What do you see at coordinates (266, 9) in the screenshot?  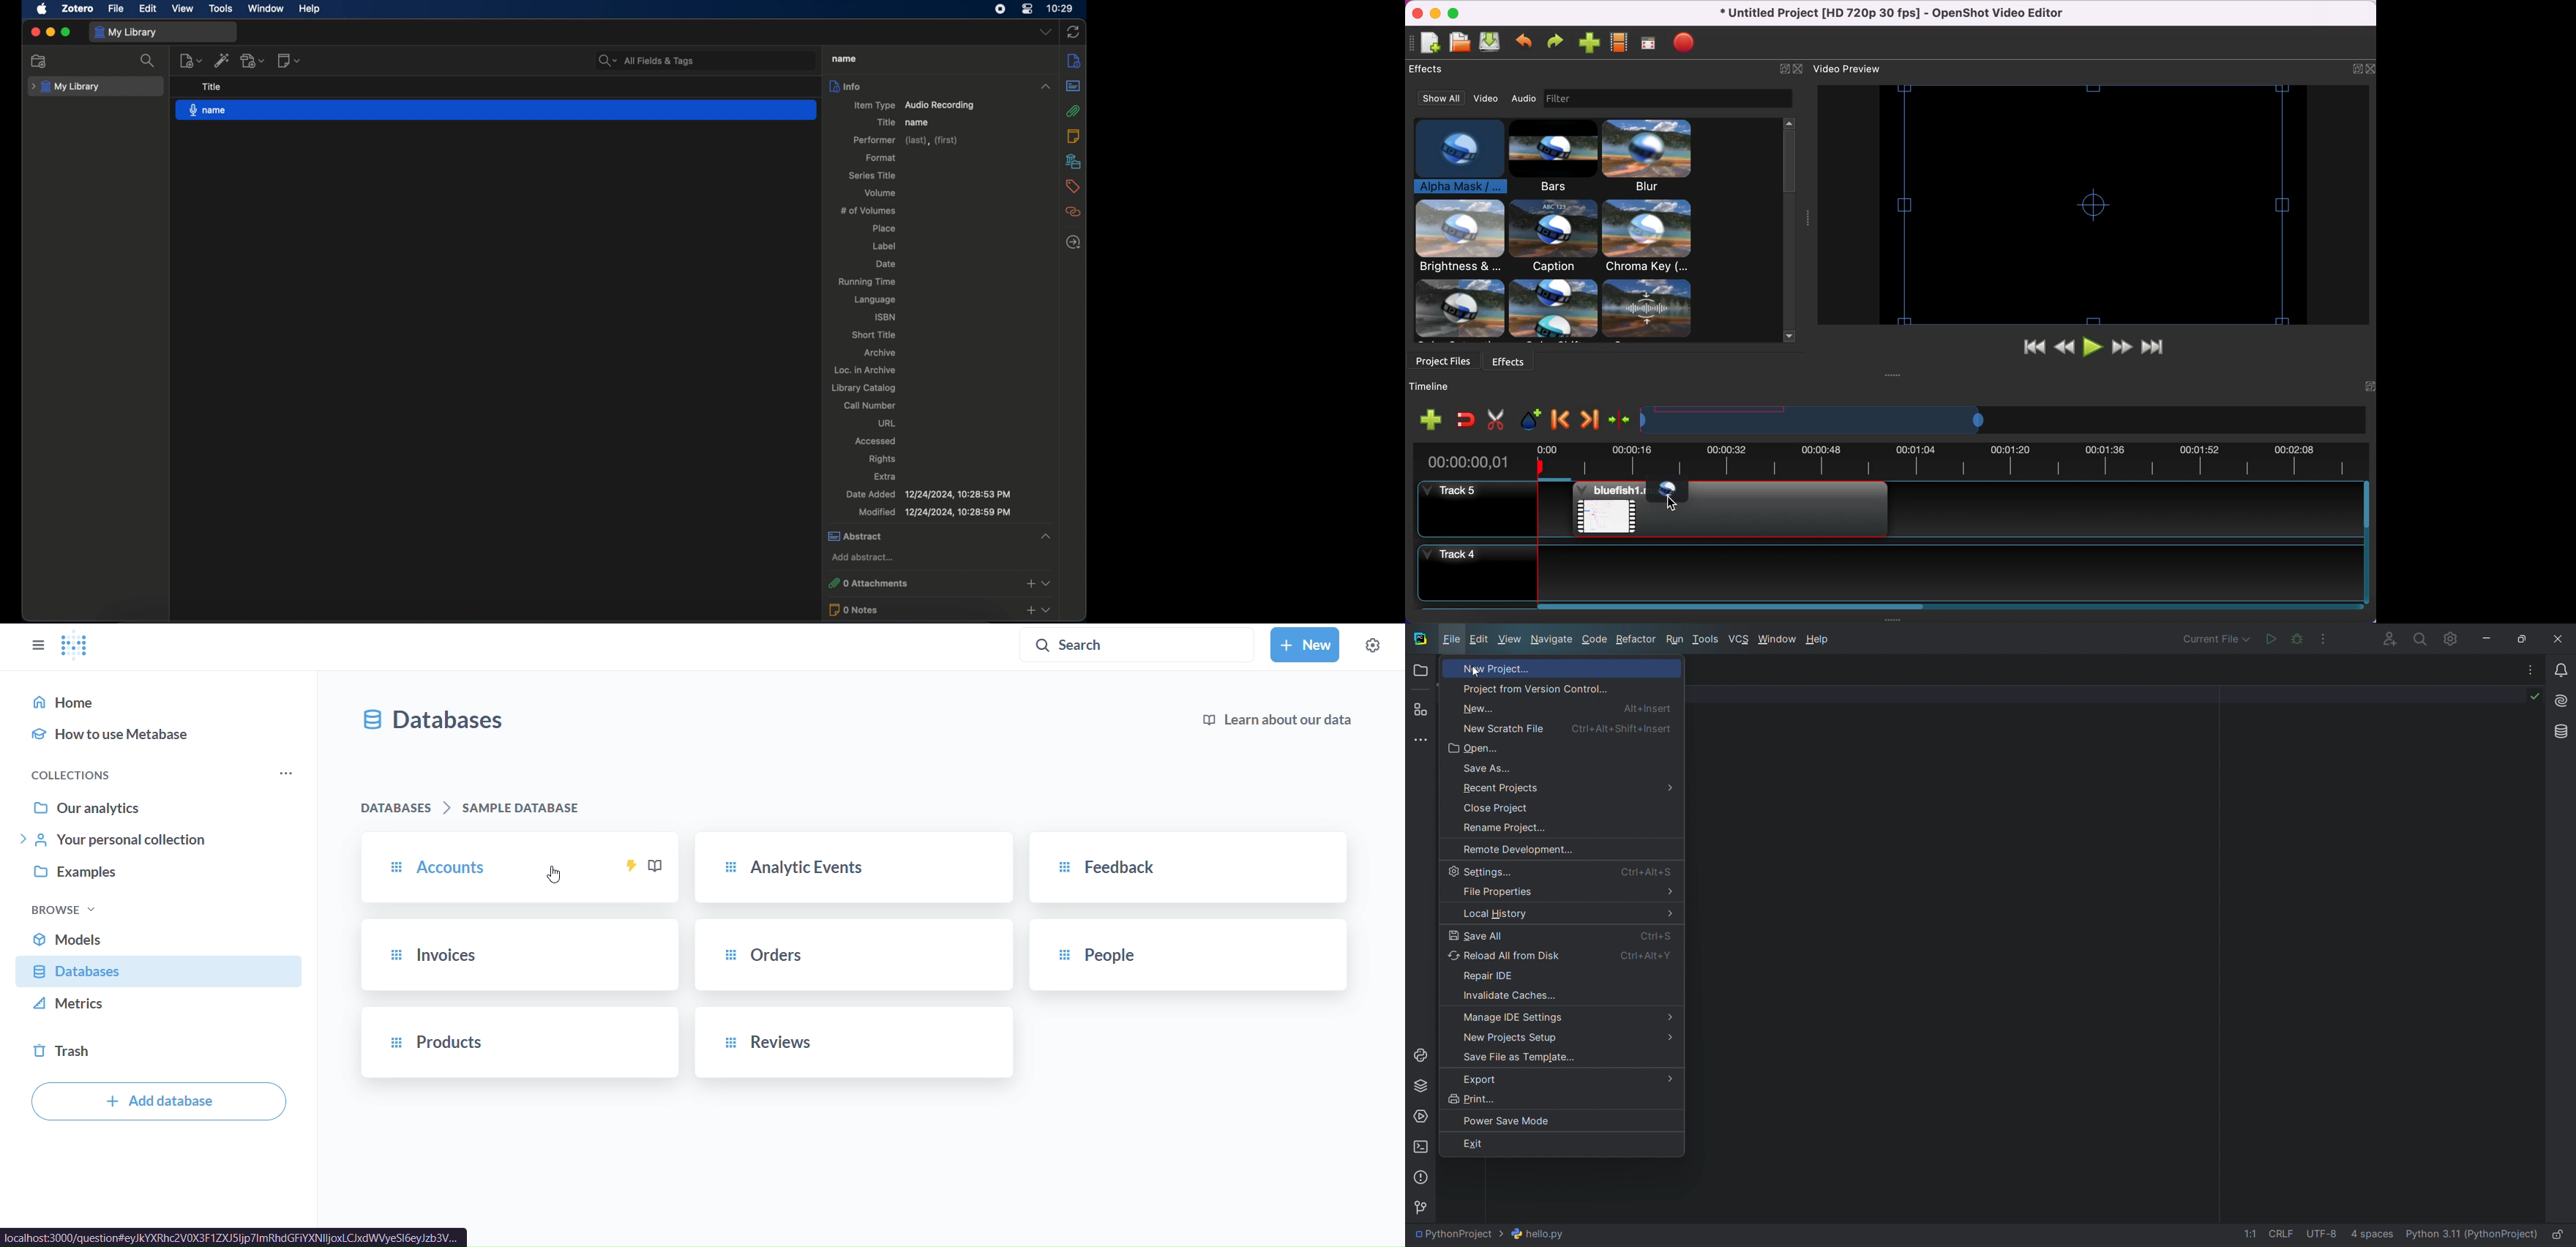 I see `window` at bounding box center [266, 9].